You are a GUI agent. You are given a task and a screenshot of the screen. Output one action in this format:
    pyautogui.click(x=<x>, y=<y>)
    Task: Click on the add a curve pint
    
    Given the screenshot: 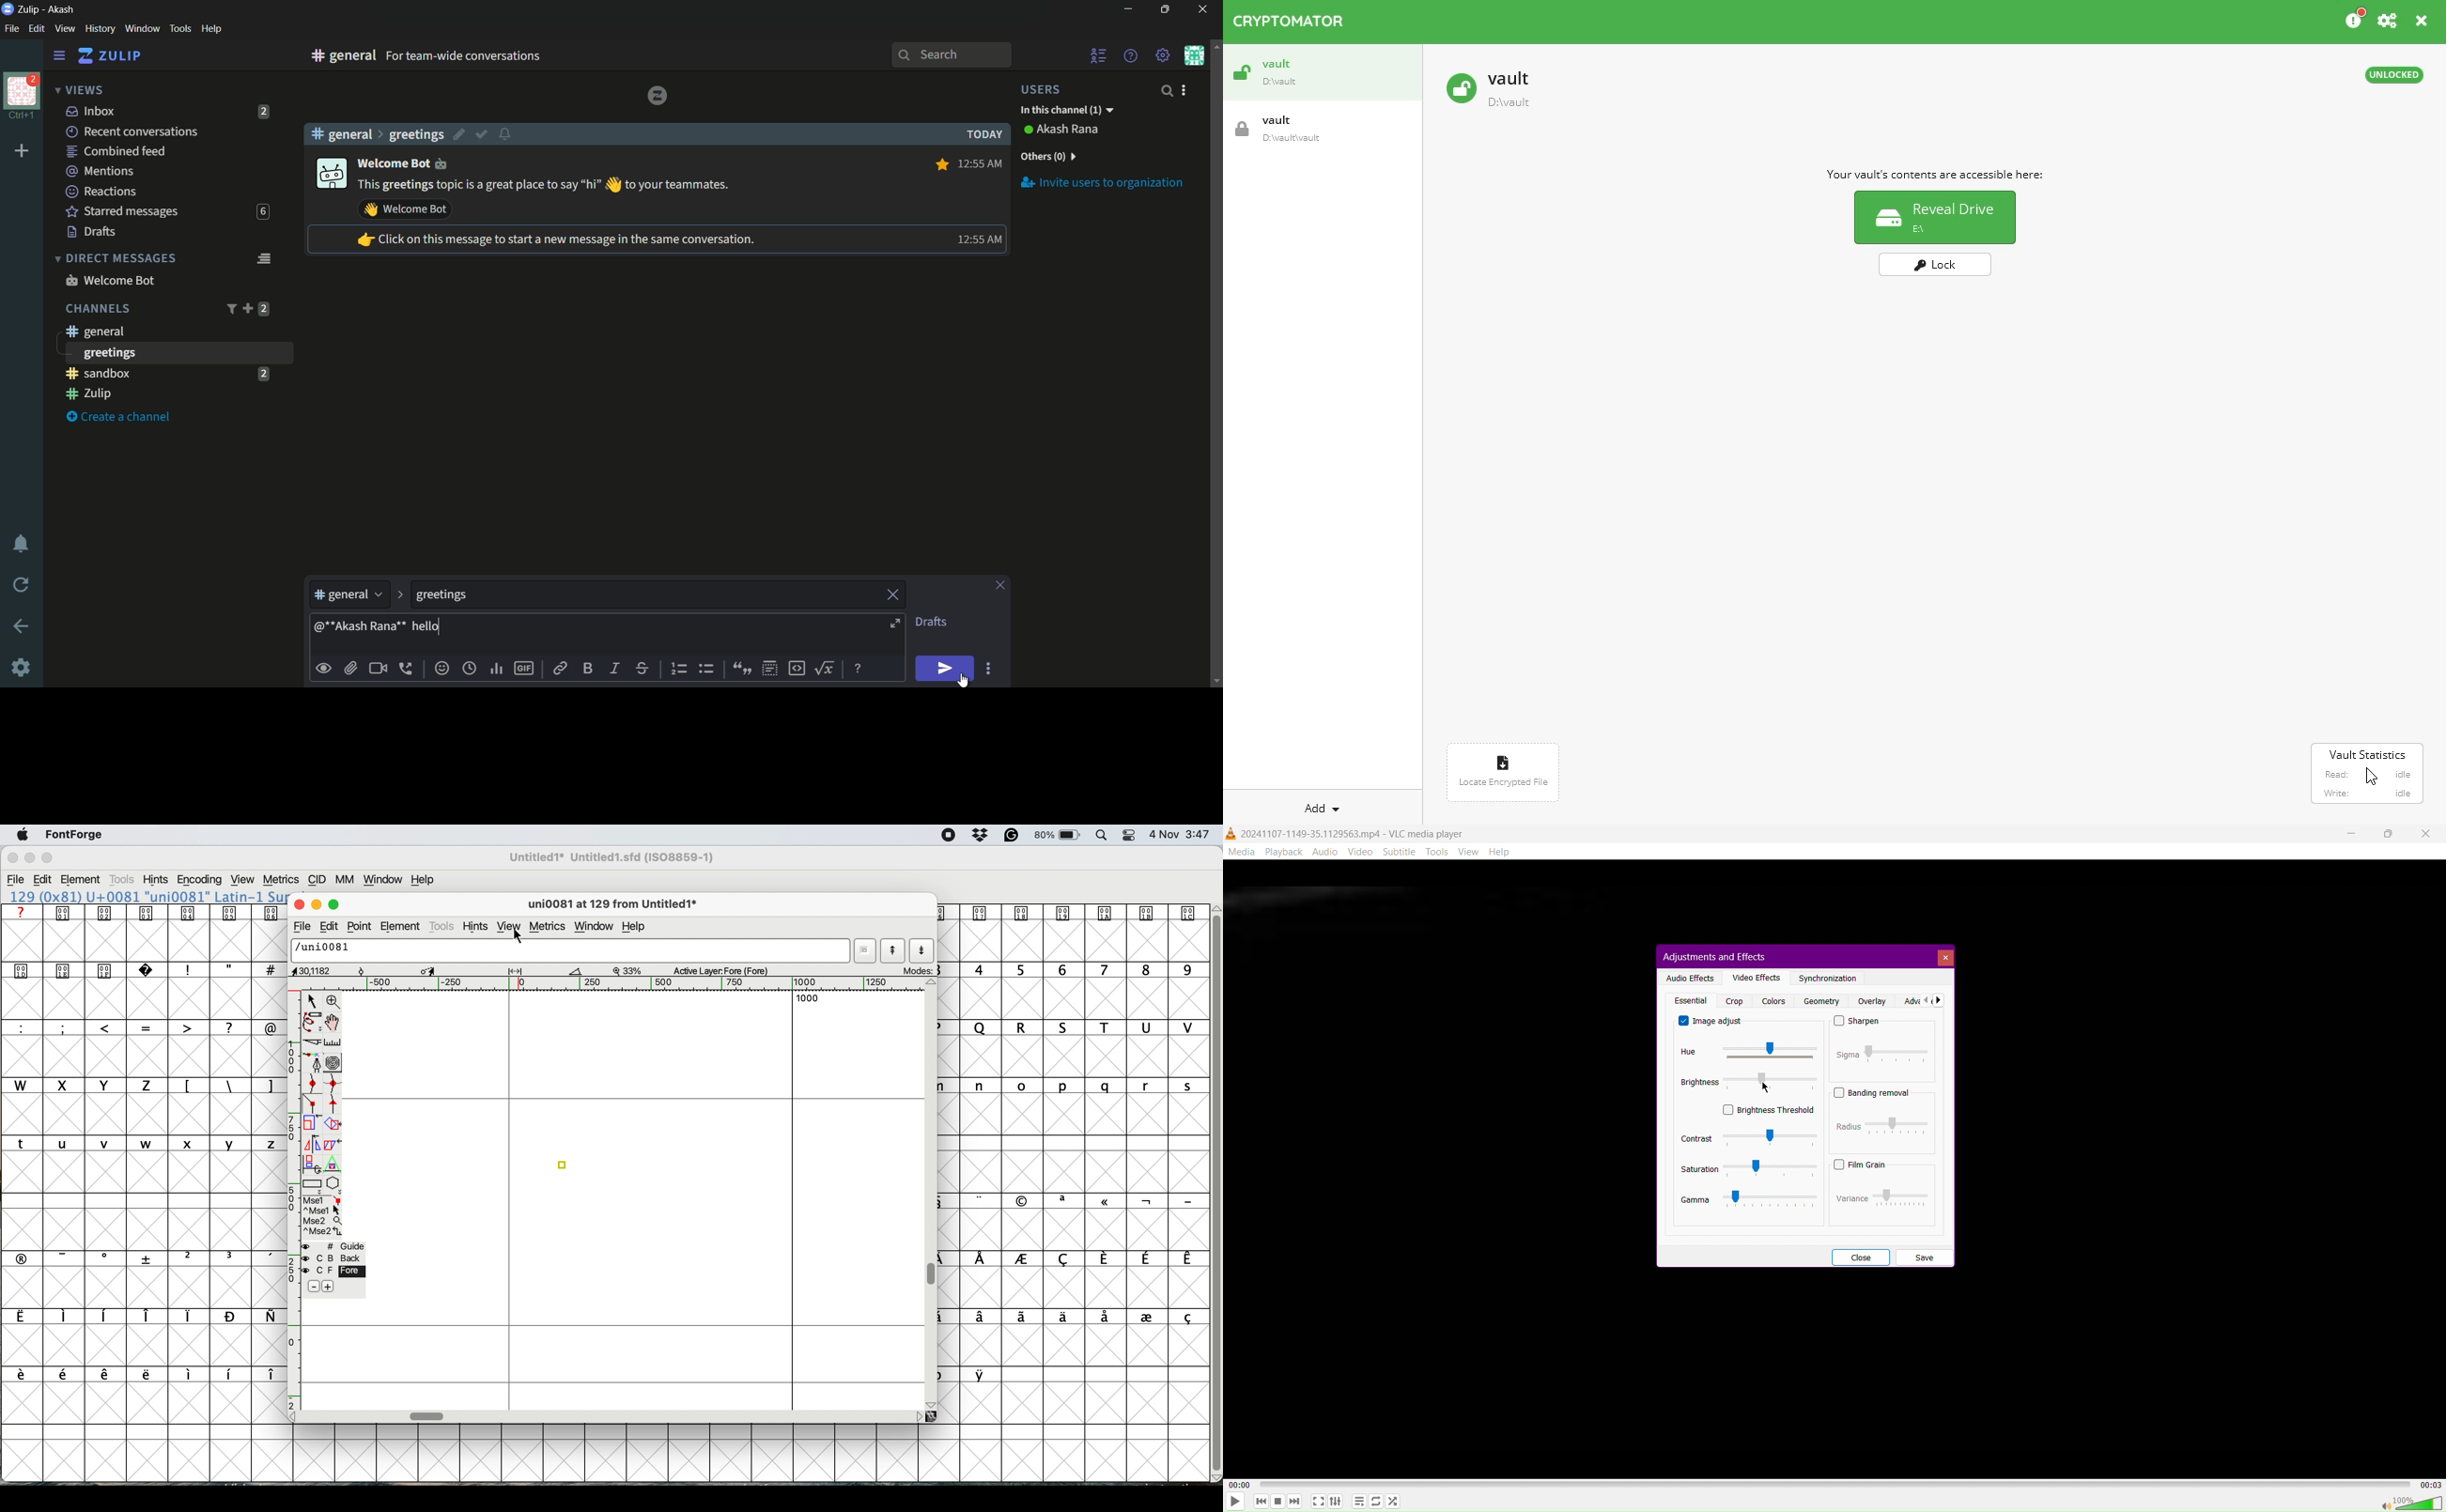 What is the action you would take?
    pyautogui.click(x=312, y=1085)
    